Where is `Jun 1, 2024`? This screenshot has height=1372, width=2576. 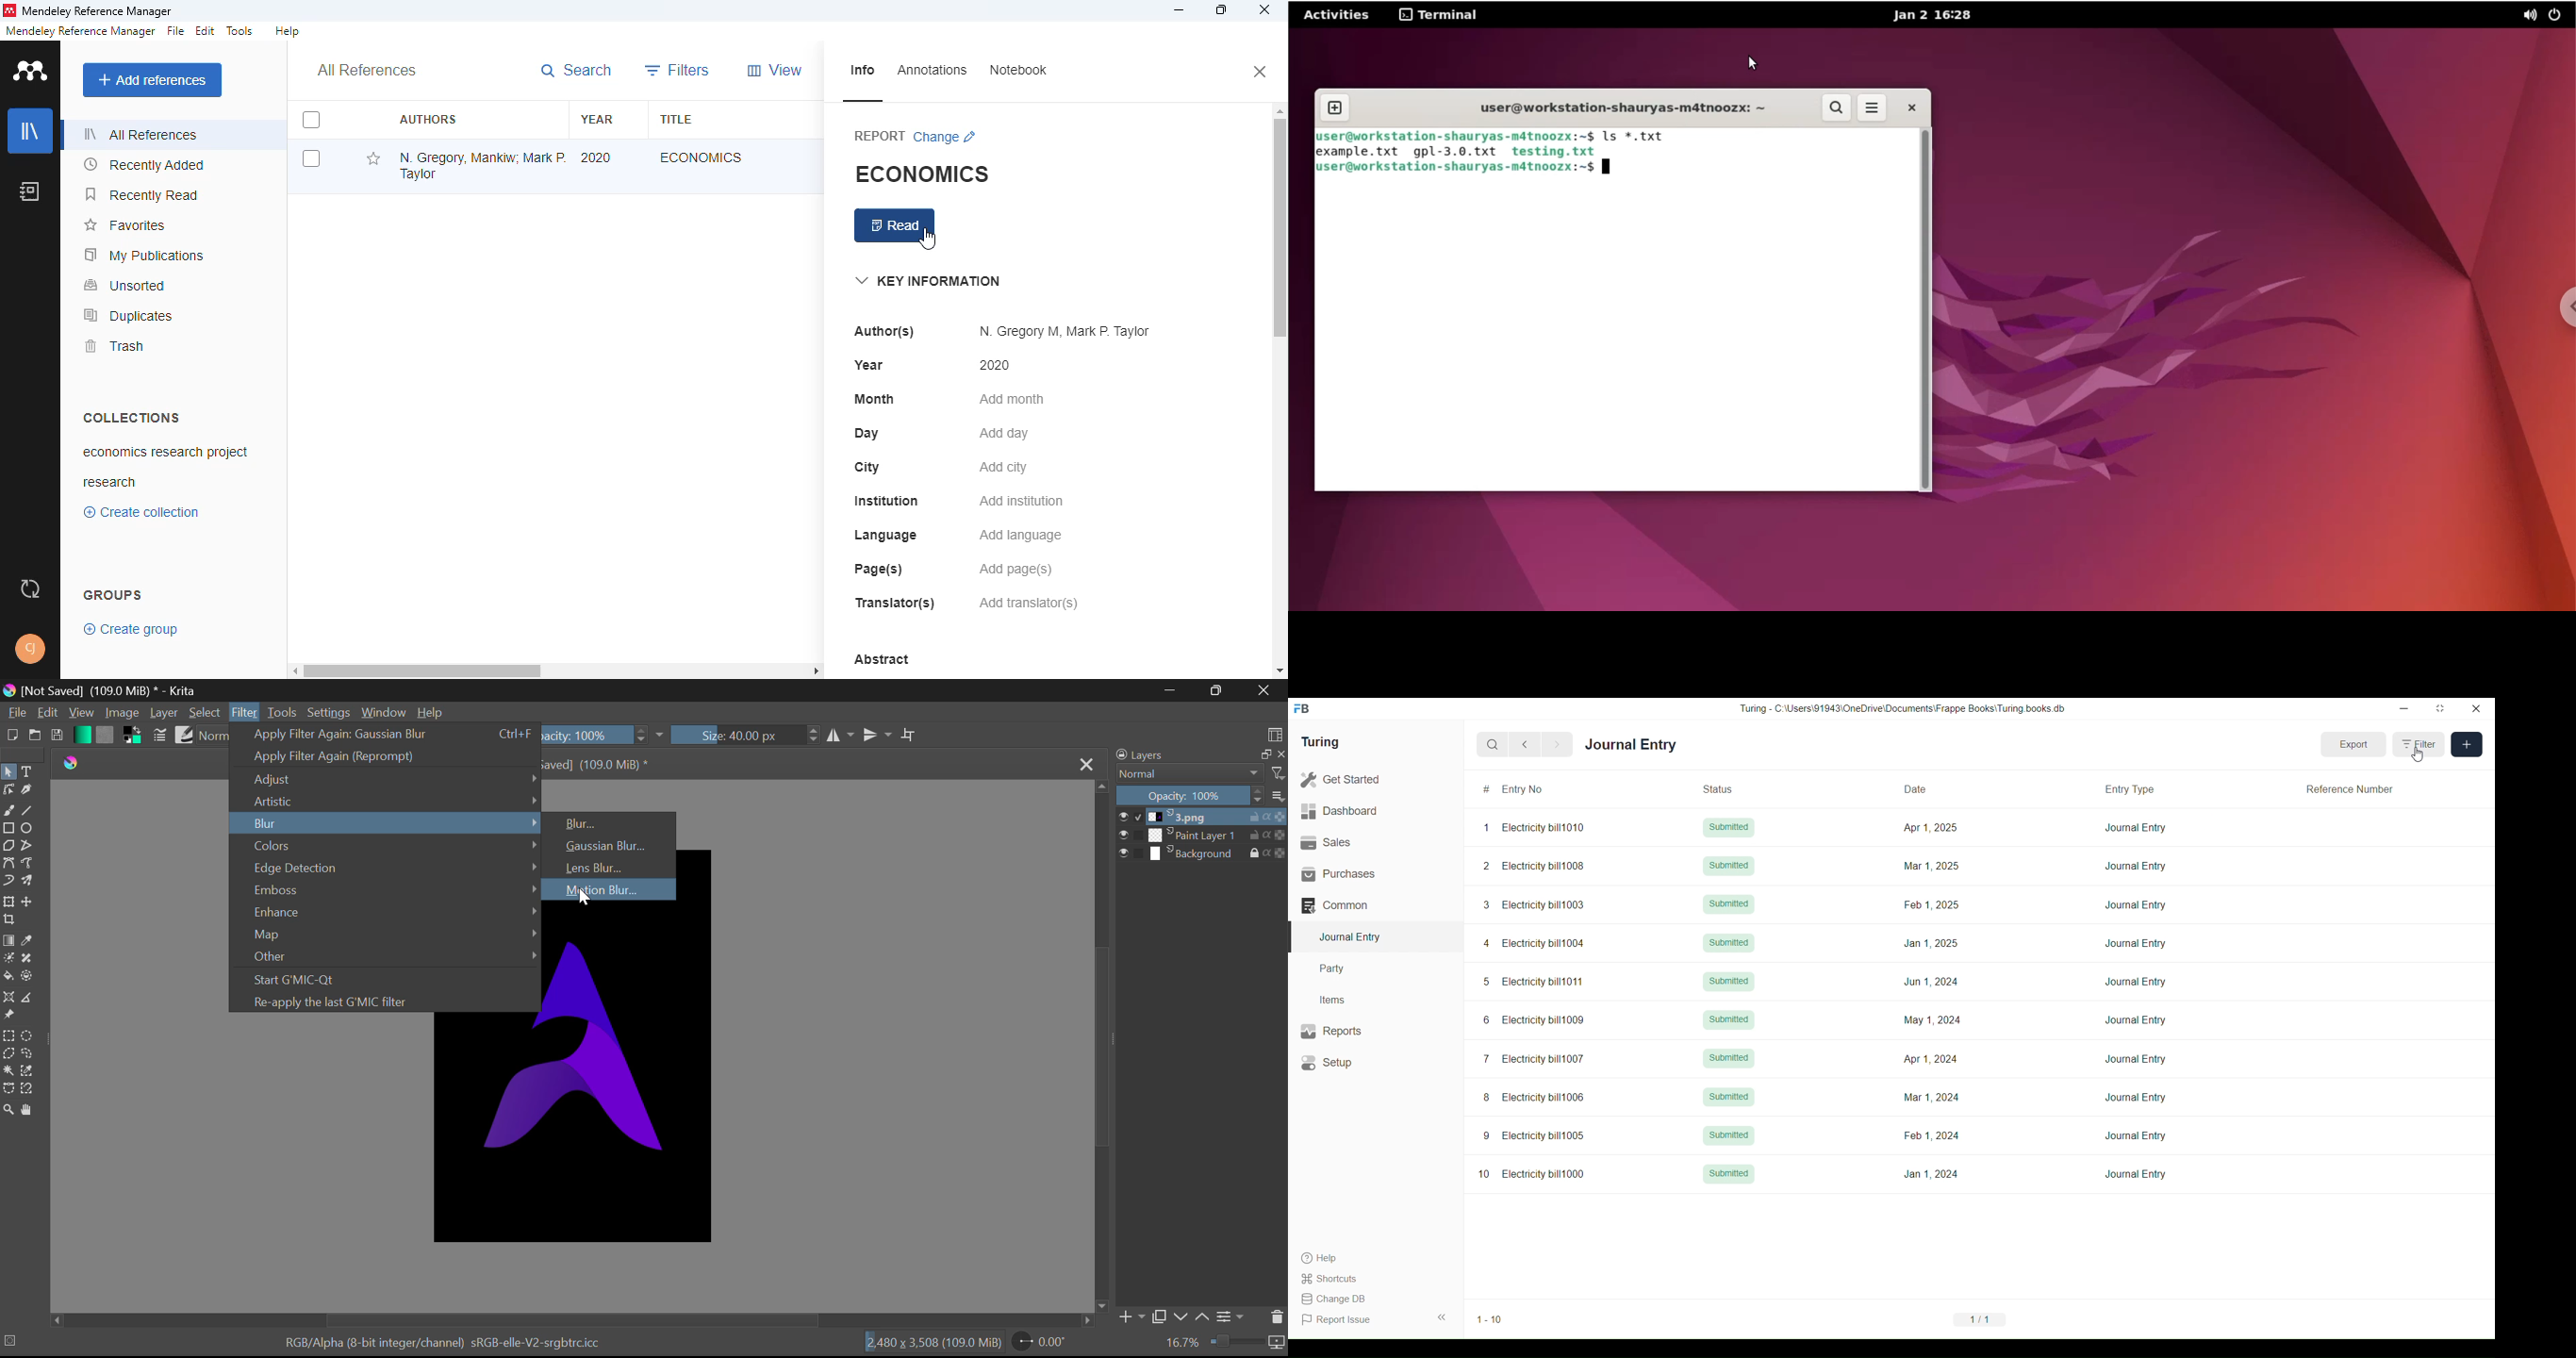 Jun 1, 2024 is located at coordinates (1931, 981).